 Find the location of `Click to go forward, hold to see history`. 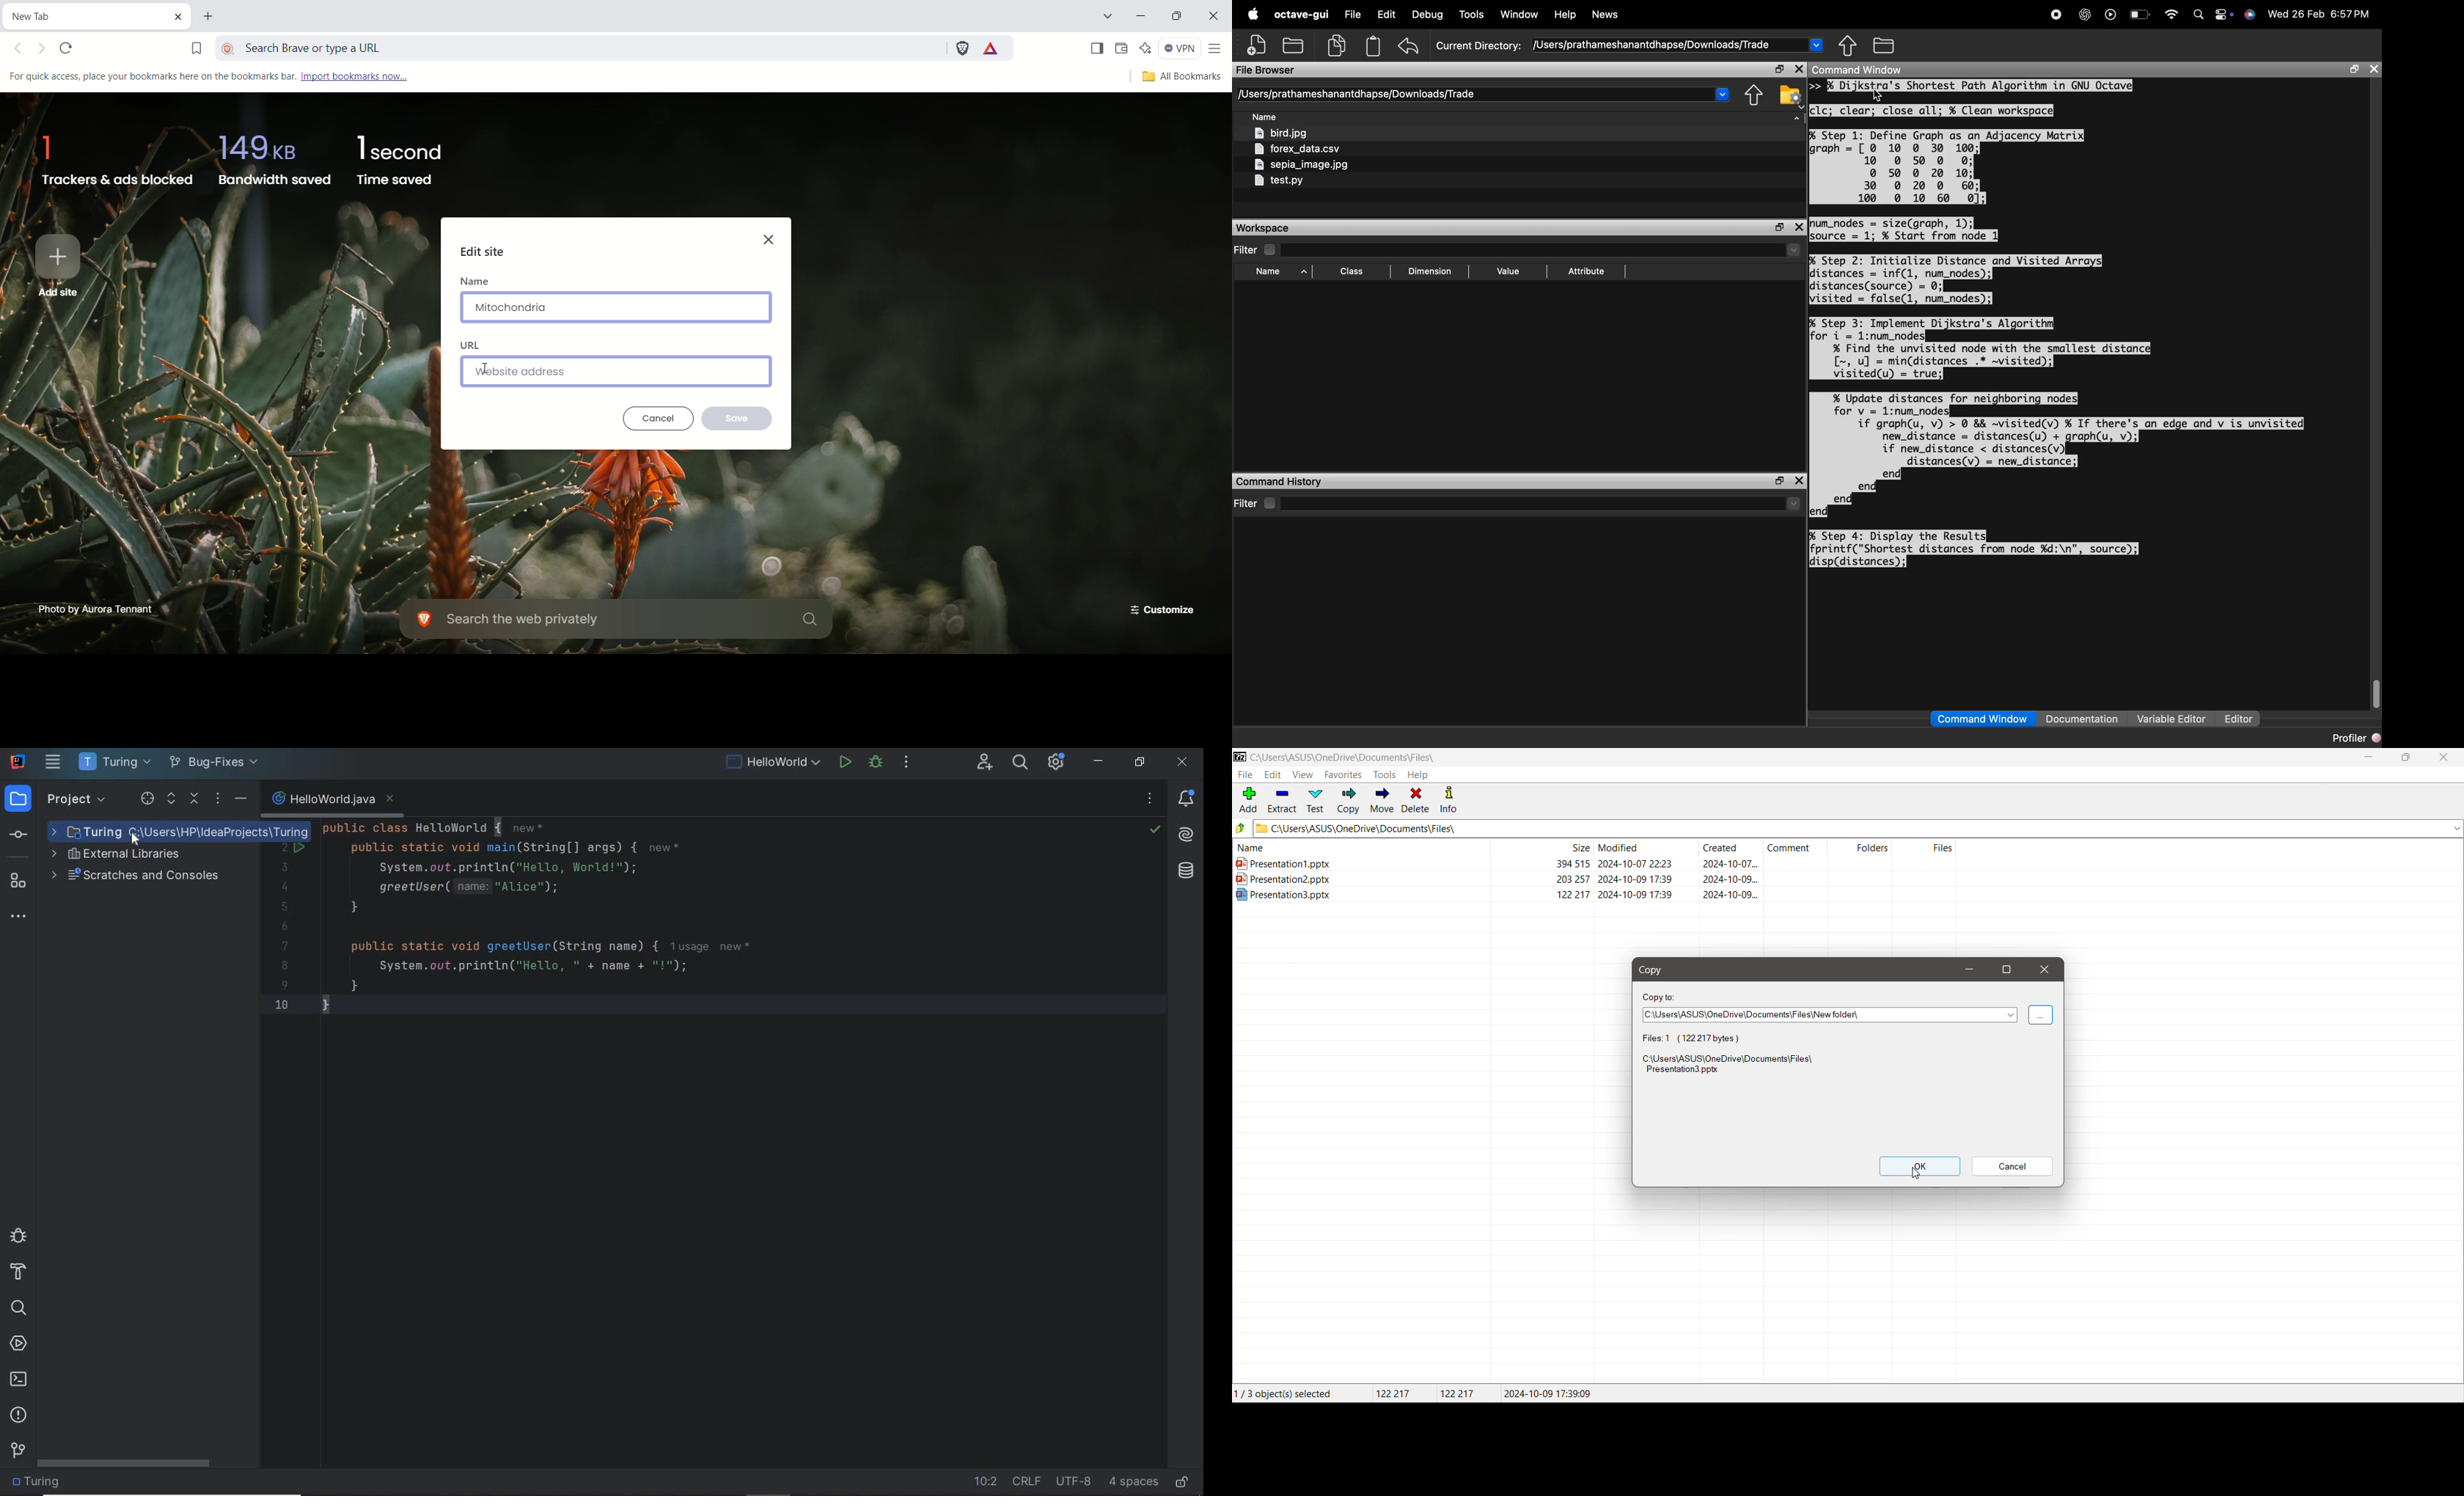

Click to go forward, hold to see history is located at coordinates (44, 51).